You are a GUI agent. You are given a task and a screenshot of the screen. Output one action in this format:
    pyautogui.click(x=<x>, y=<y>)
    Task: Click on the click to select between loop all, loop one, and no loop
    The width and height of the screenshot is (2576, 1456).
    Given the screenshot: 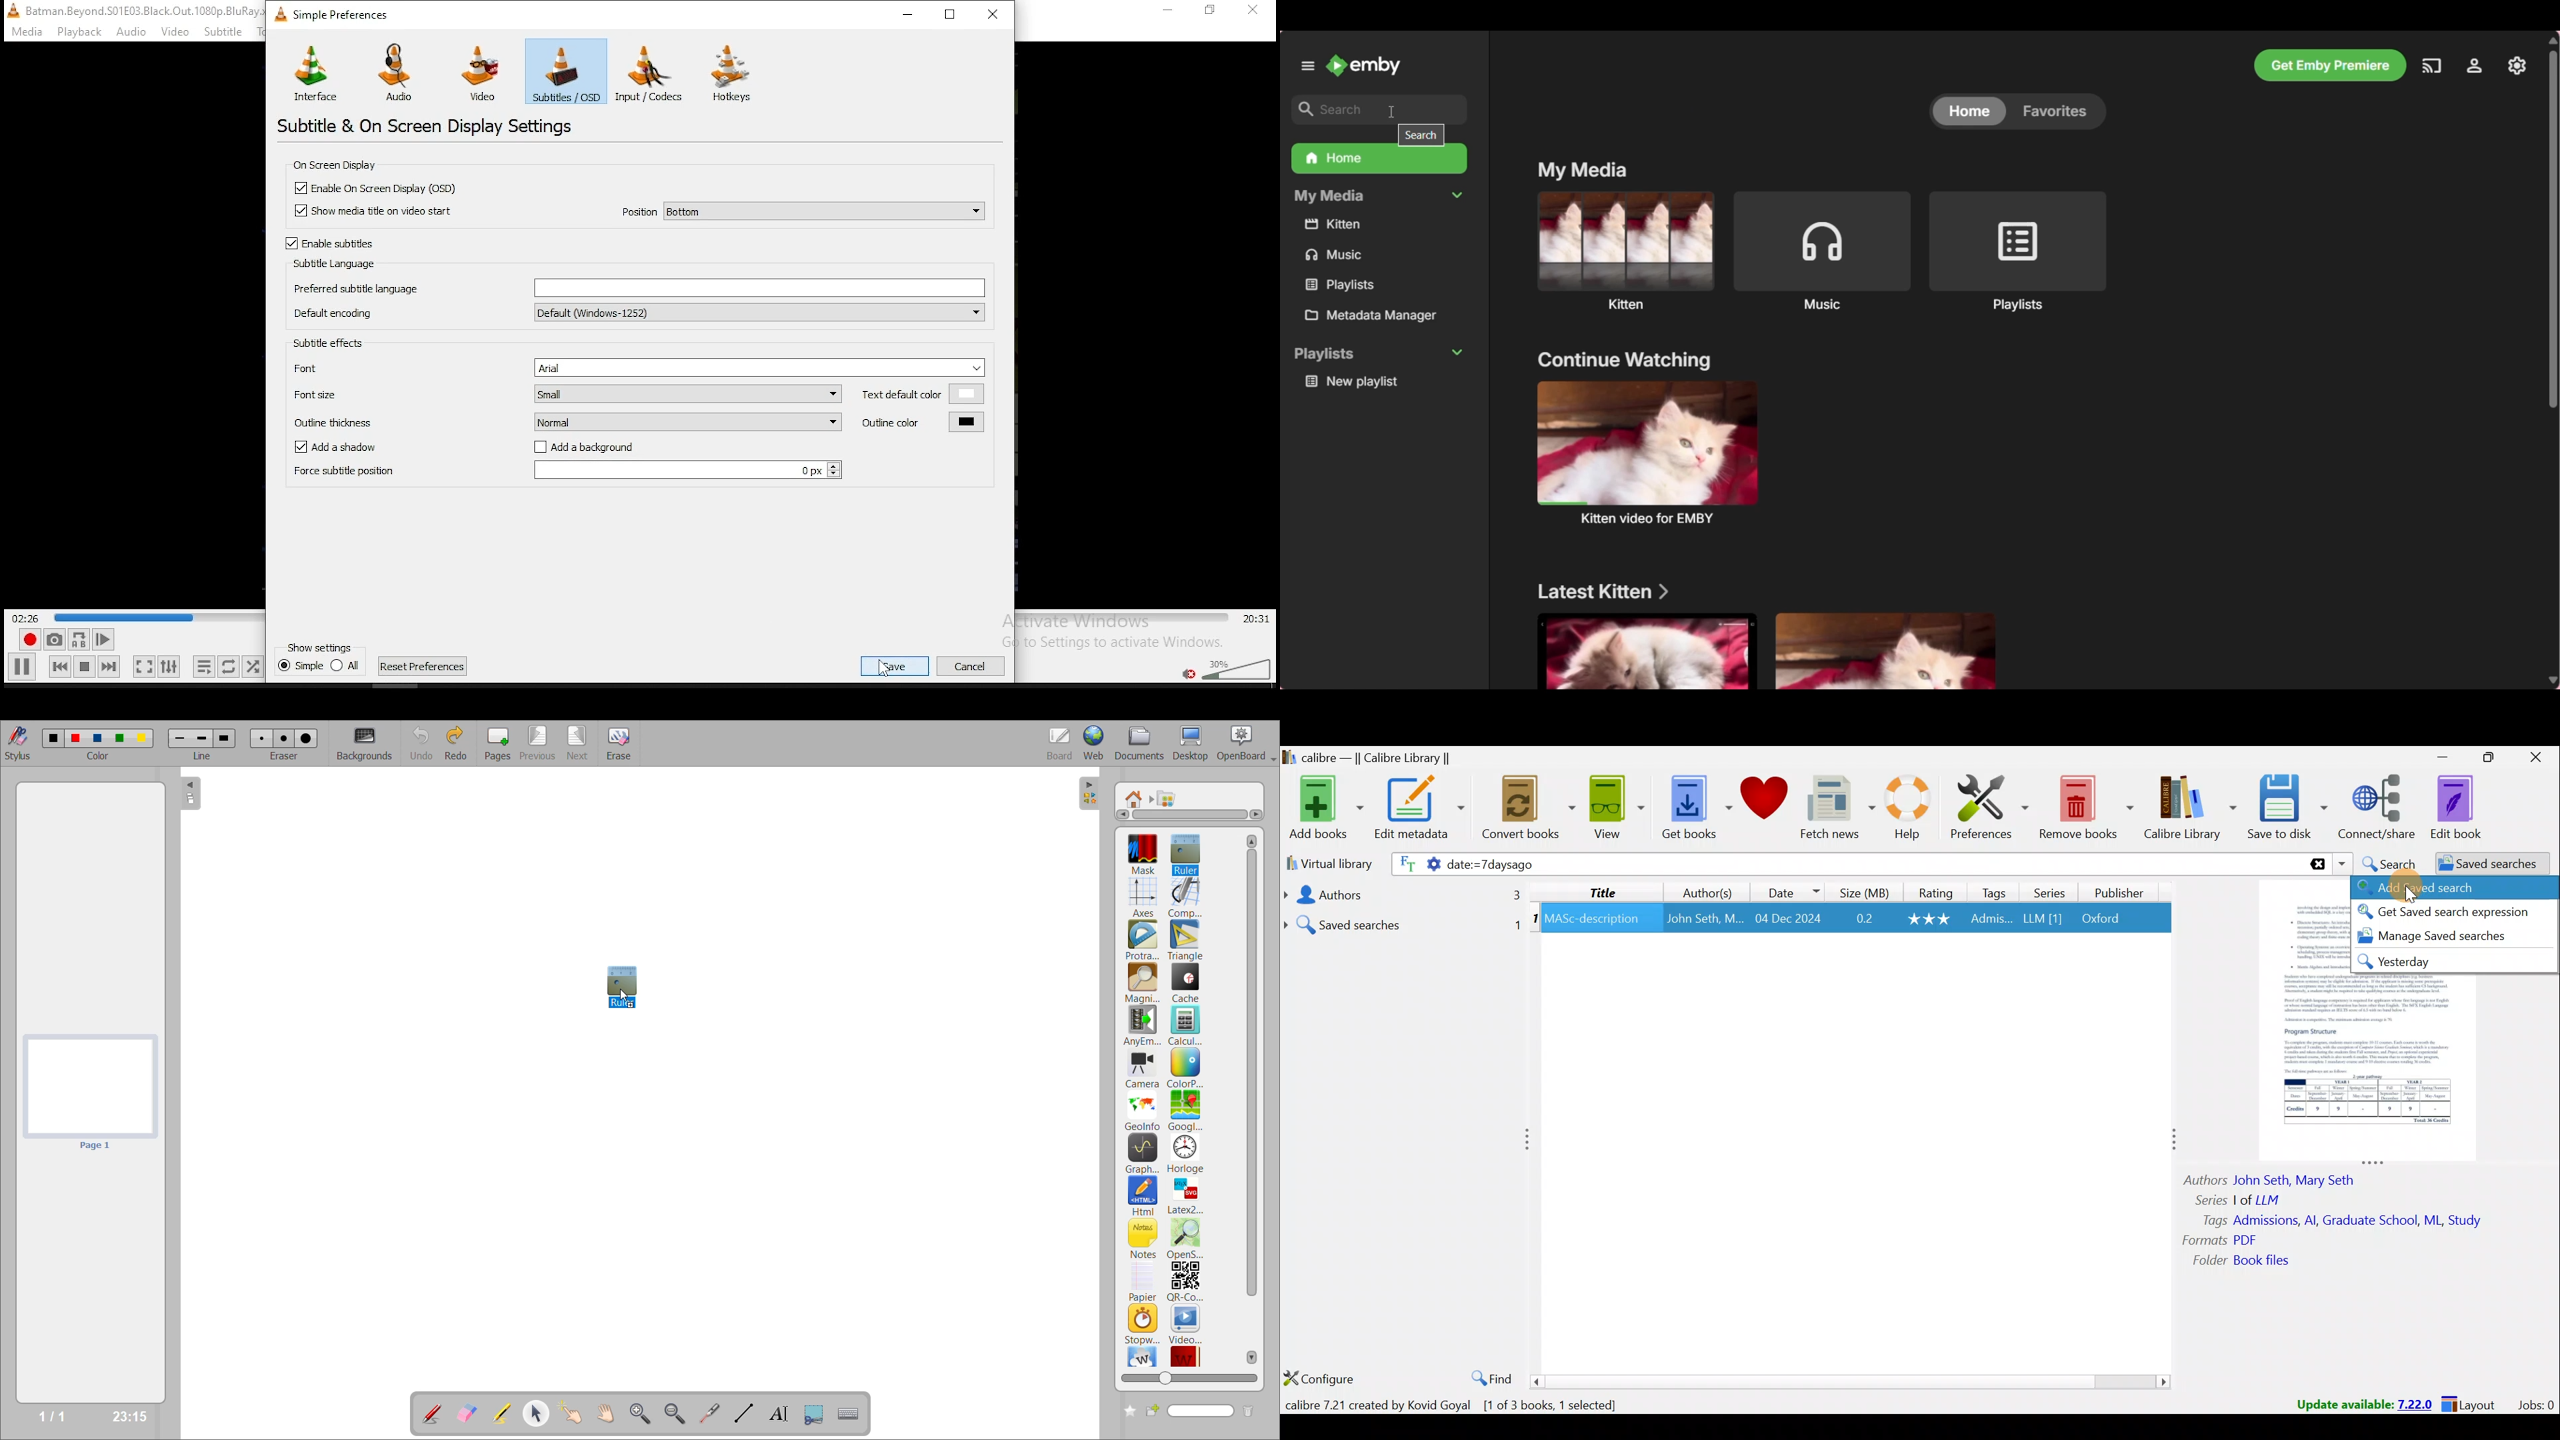 What is the action you would take?
    pyautogui.click(x=227, y=668)
    